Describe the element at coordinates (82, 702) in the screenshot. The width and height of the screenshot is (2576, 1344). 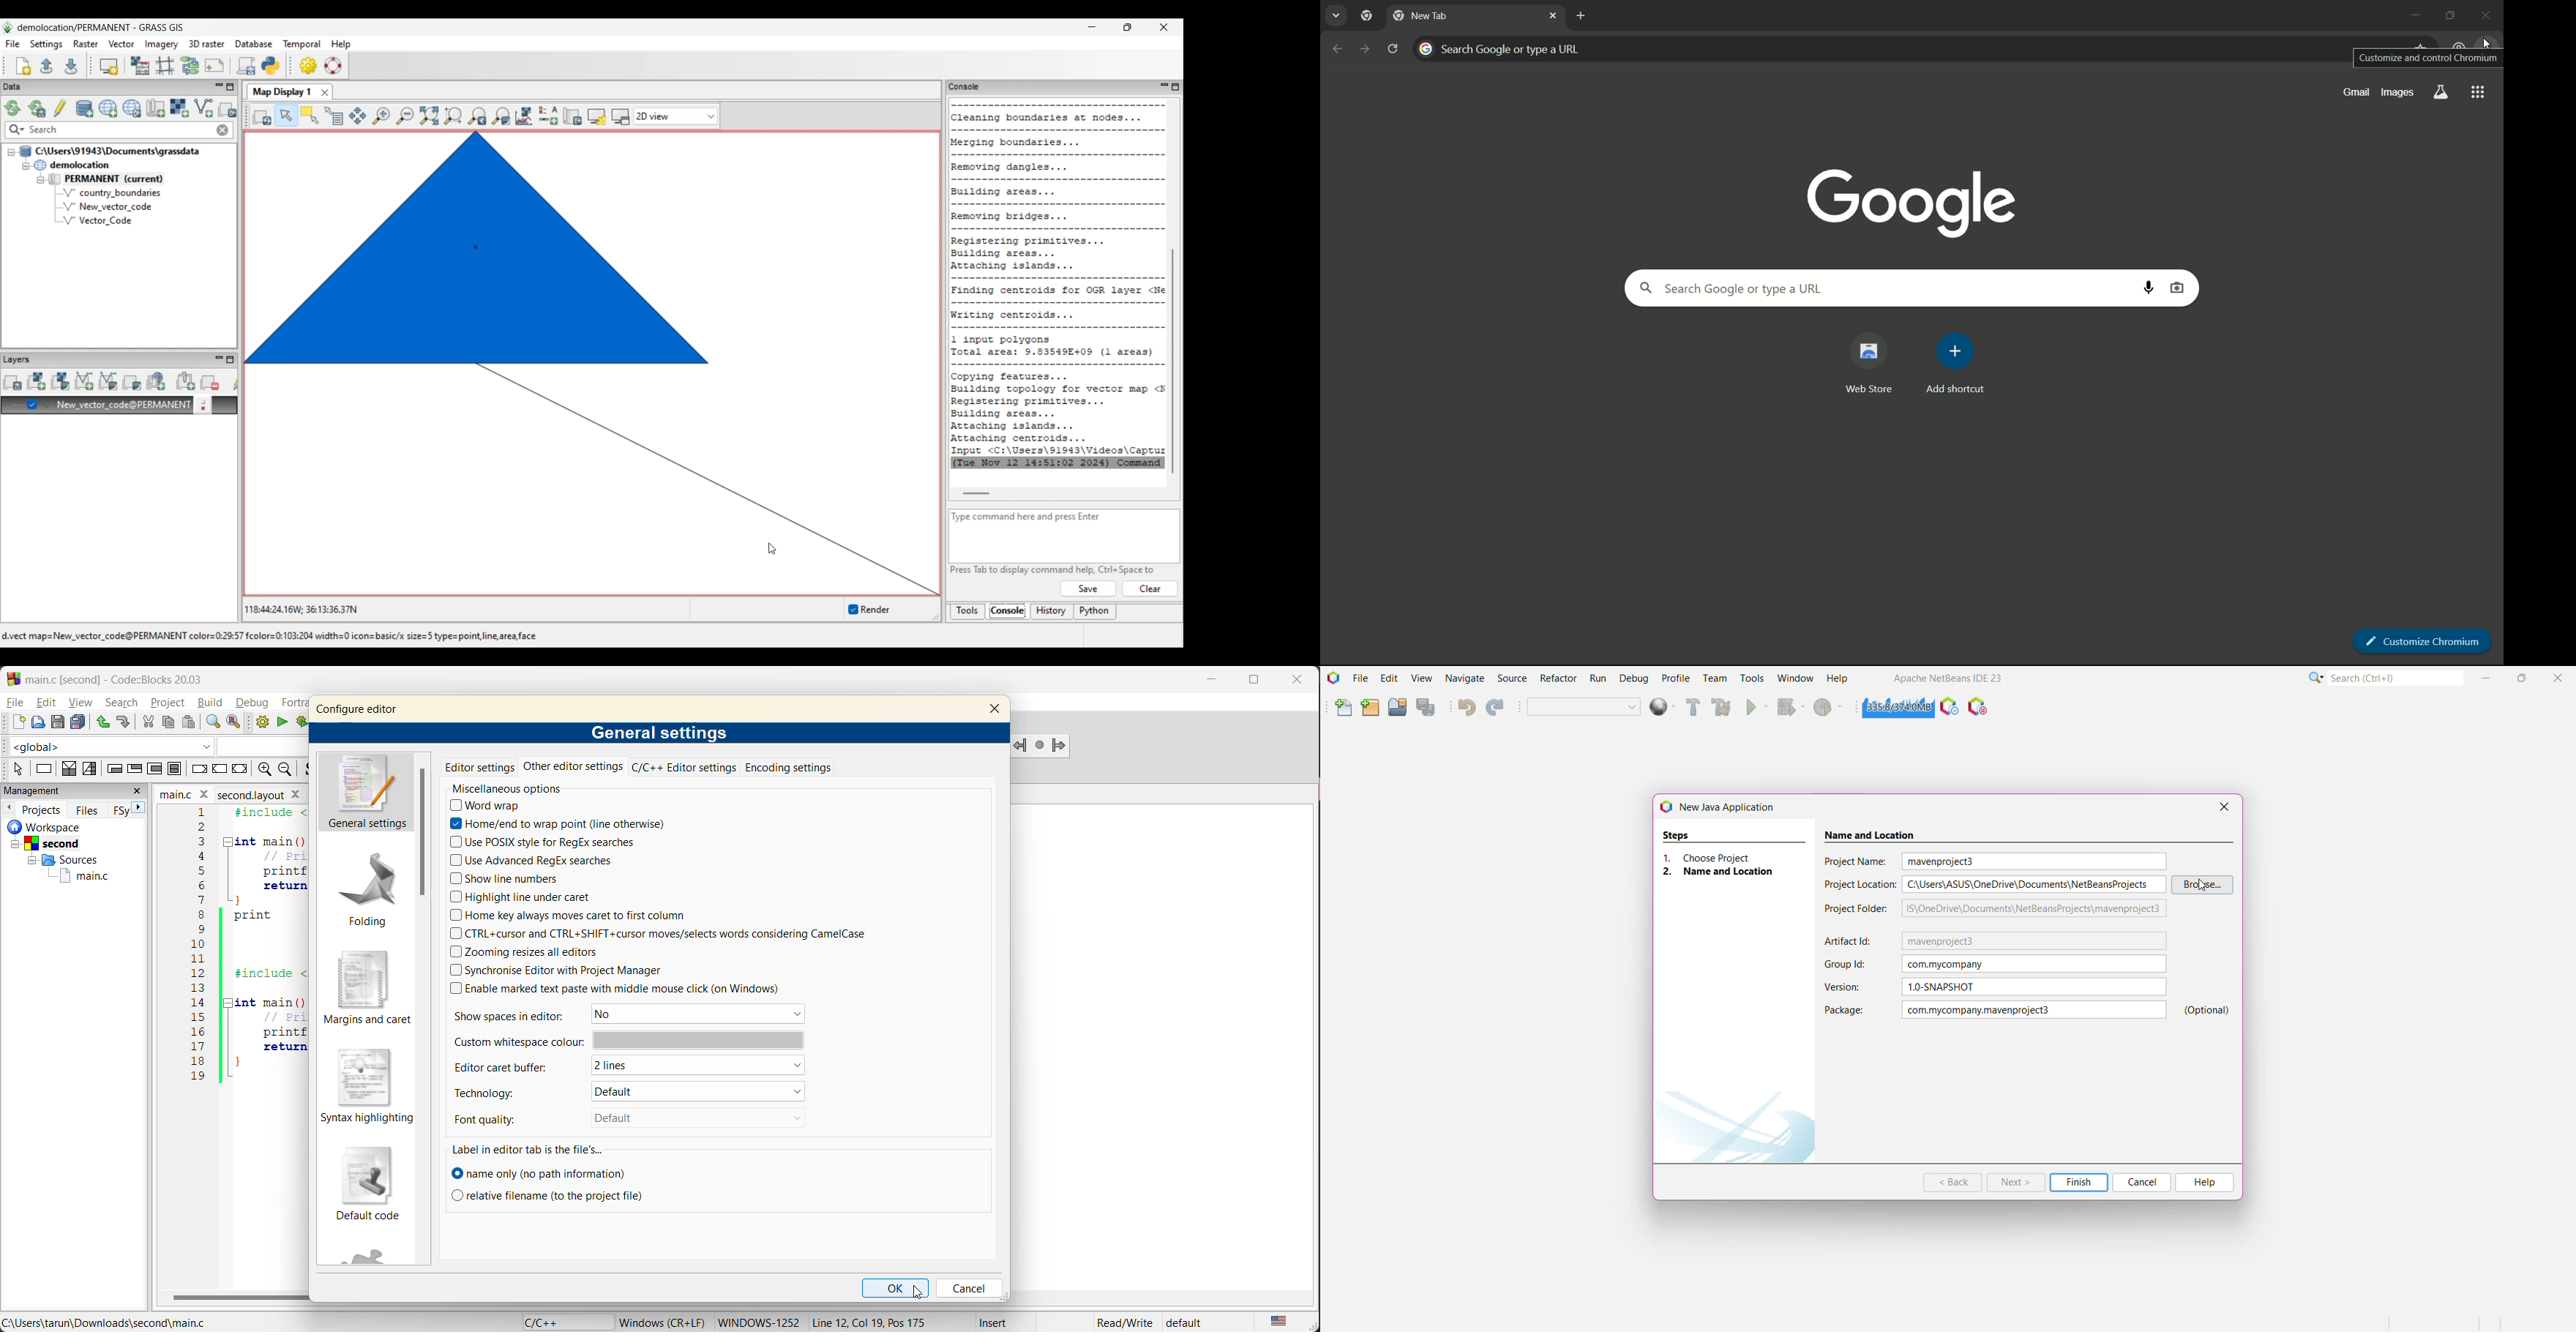
I see `view` at that location.